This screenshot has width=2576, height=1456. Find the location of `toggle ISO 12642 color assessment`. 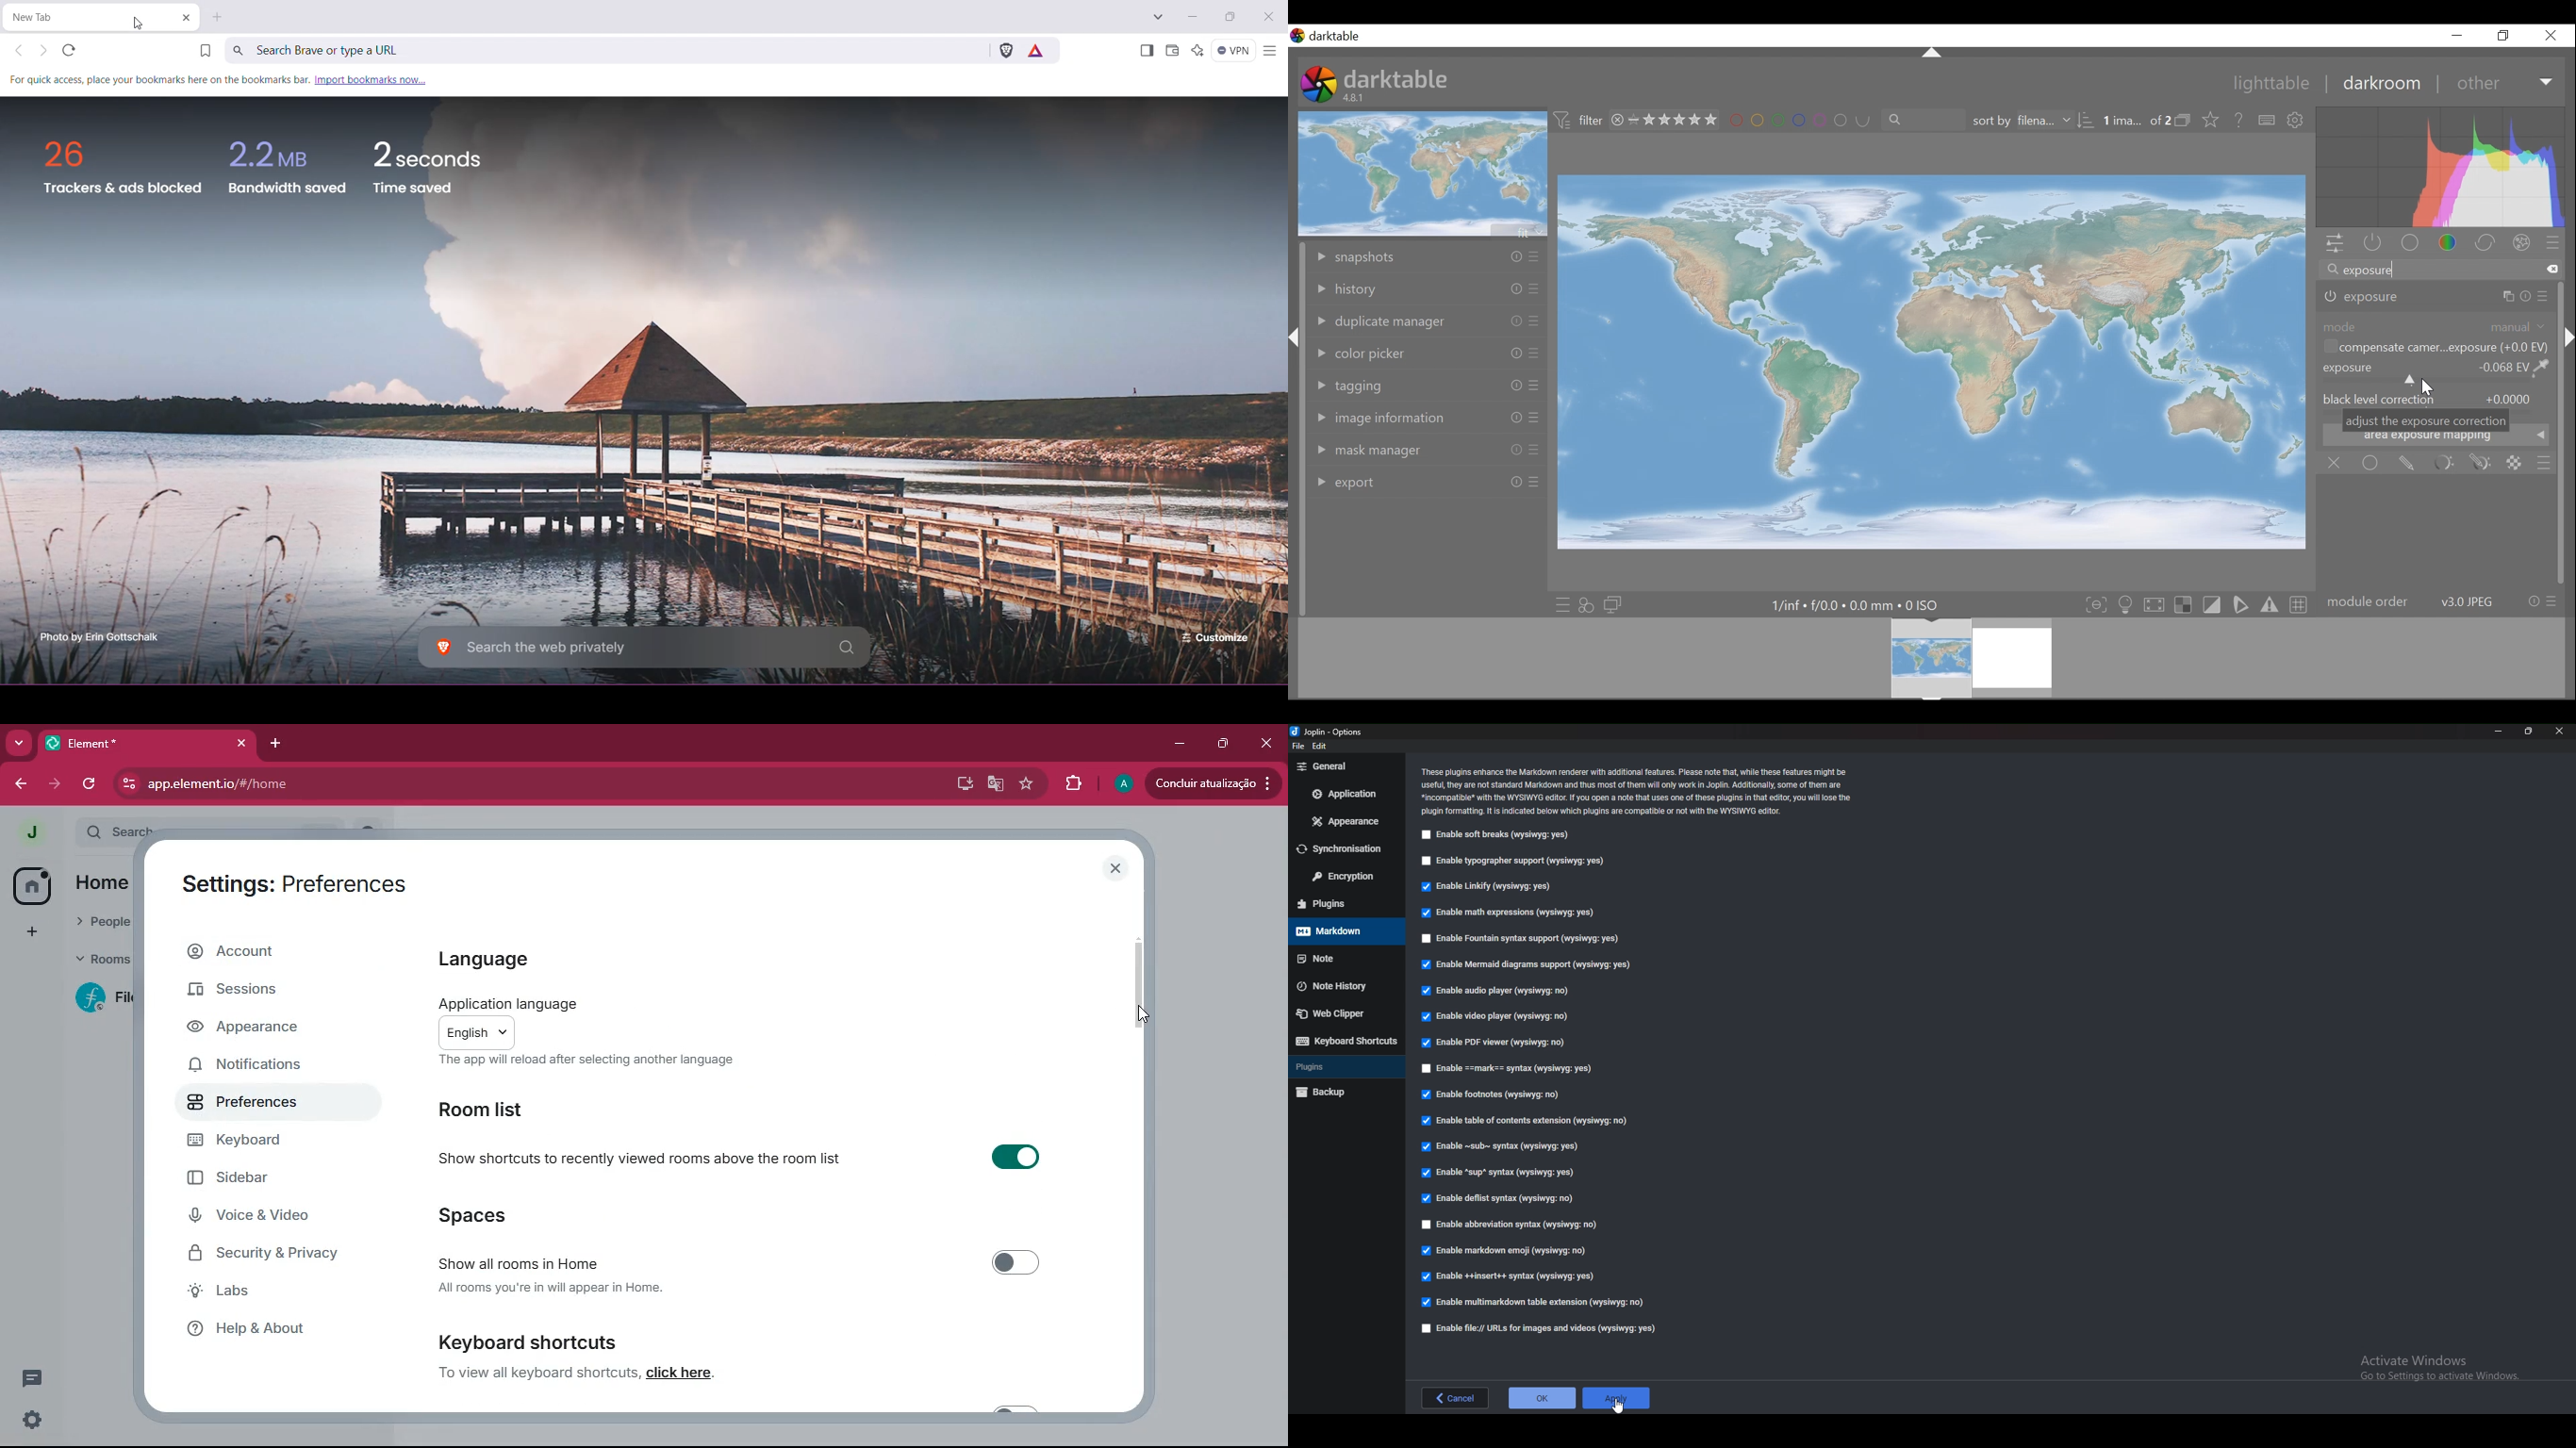

toggle ISO 12642 color assessment is located at coordinates (2126, 605).